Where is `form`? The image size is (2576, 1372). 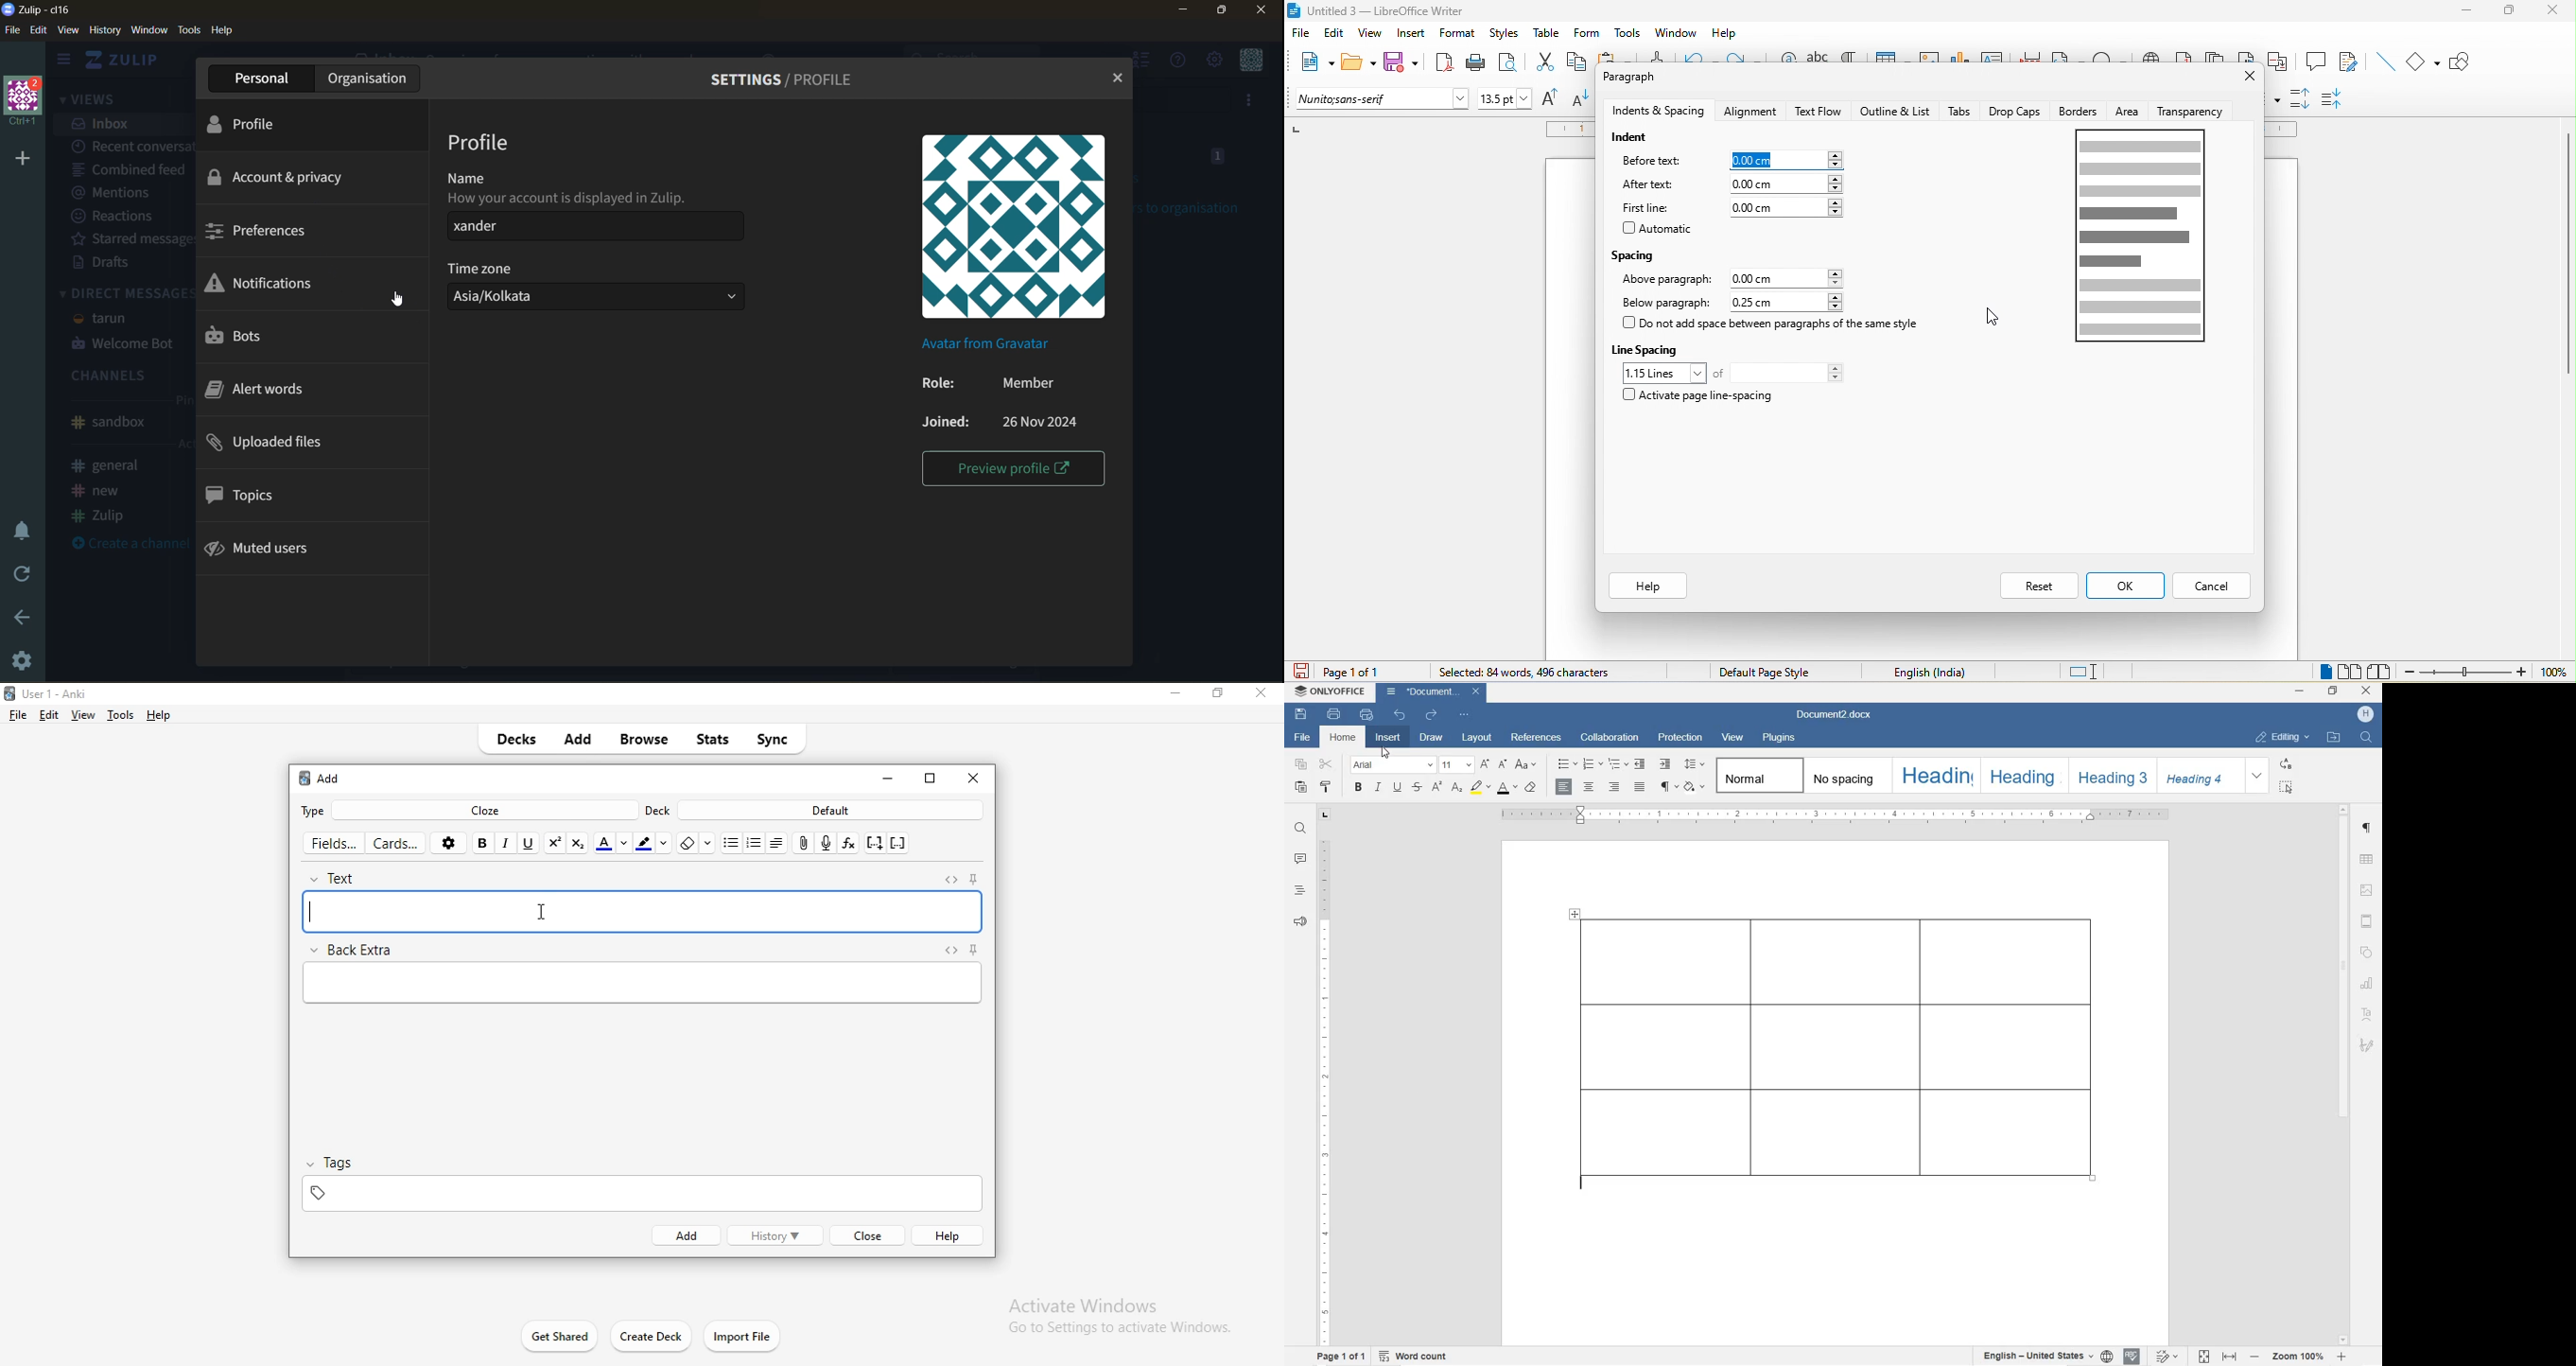
form is located at coordinates (1586, 32).